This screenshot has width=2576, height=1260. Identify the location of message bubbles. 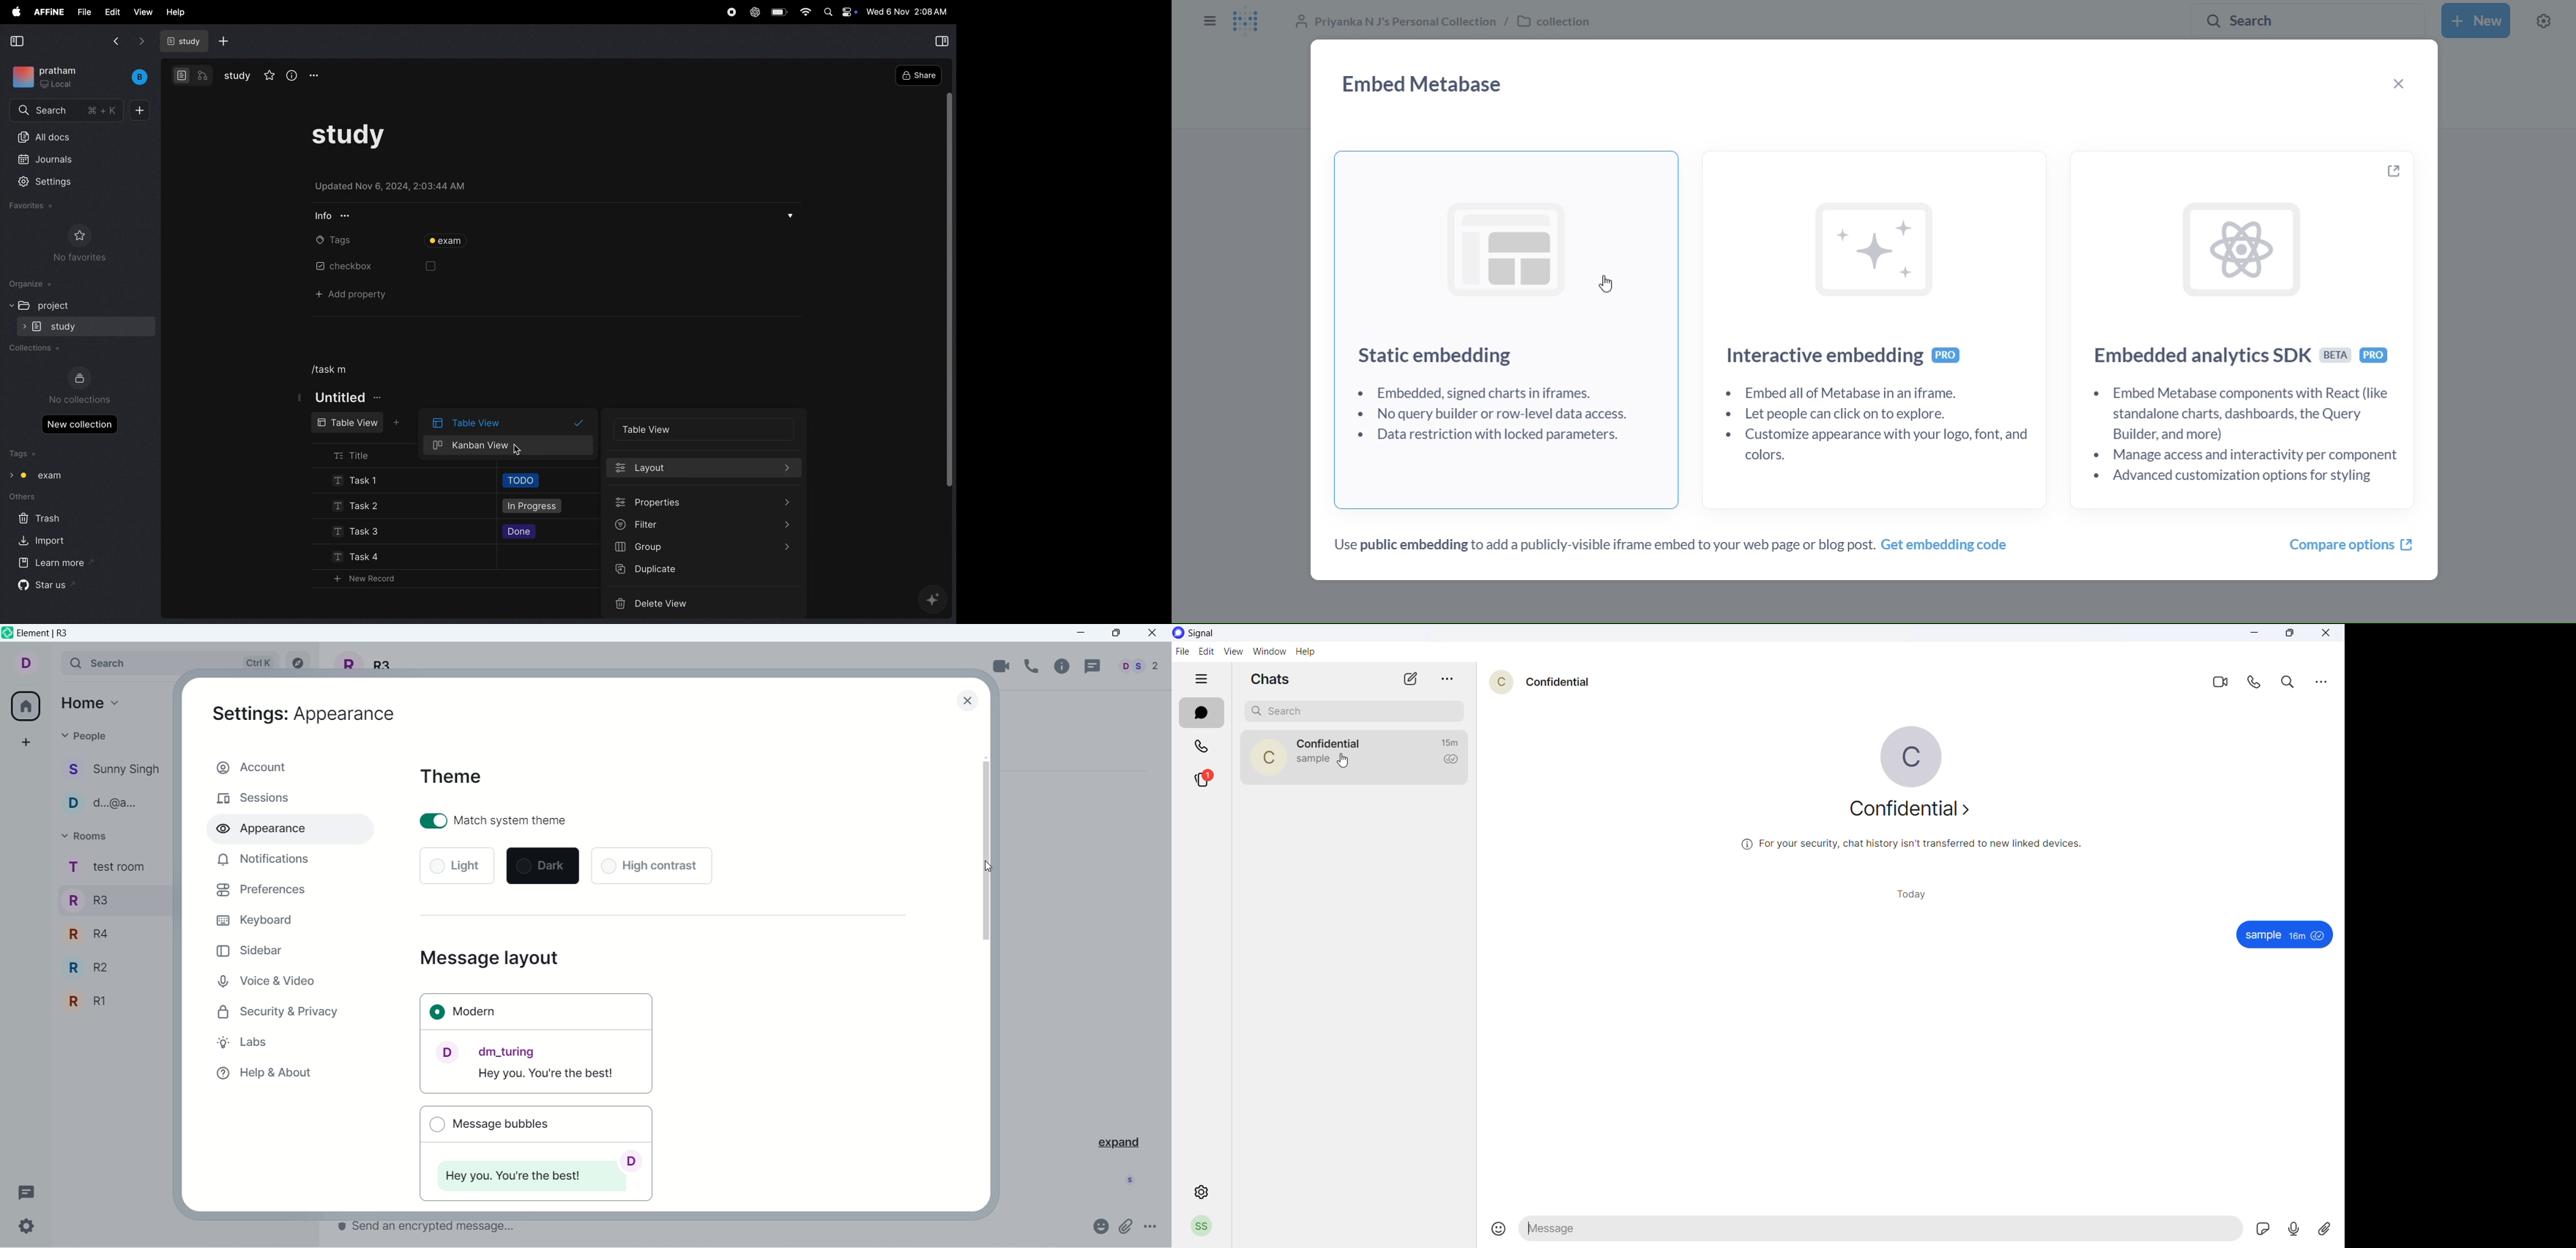
(539, 1153).